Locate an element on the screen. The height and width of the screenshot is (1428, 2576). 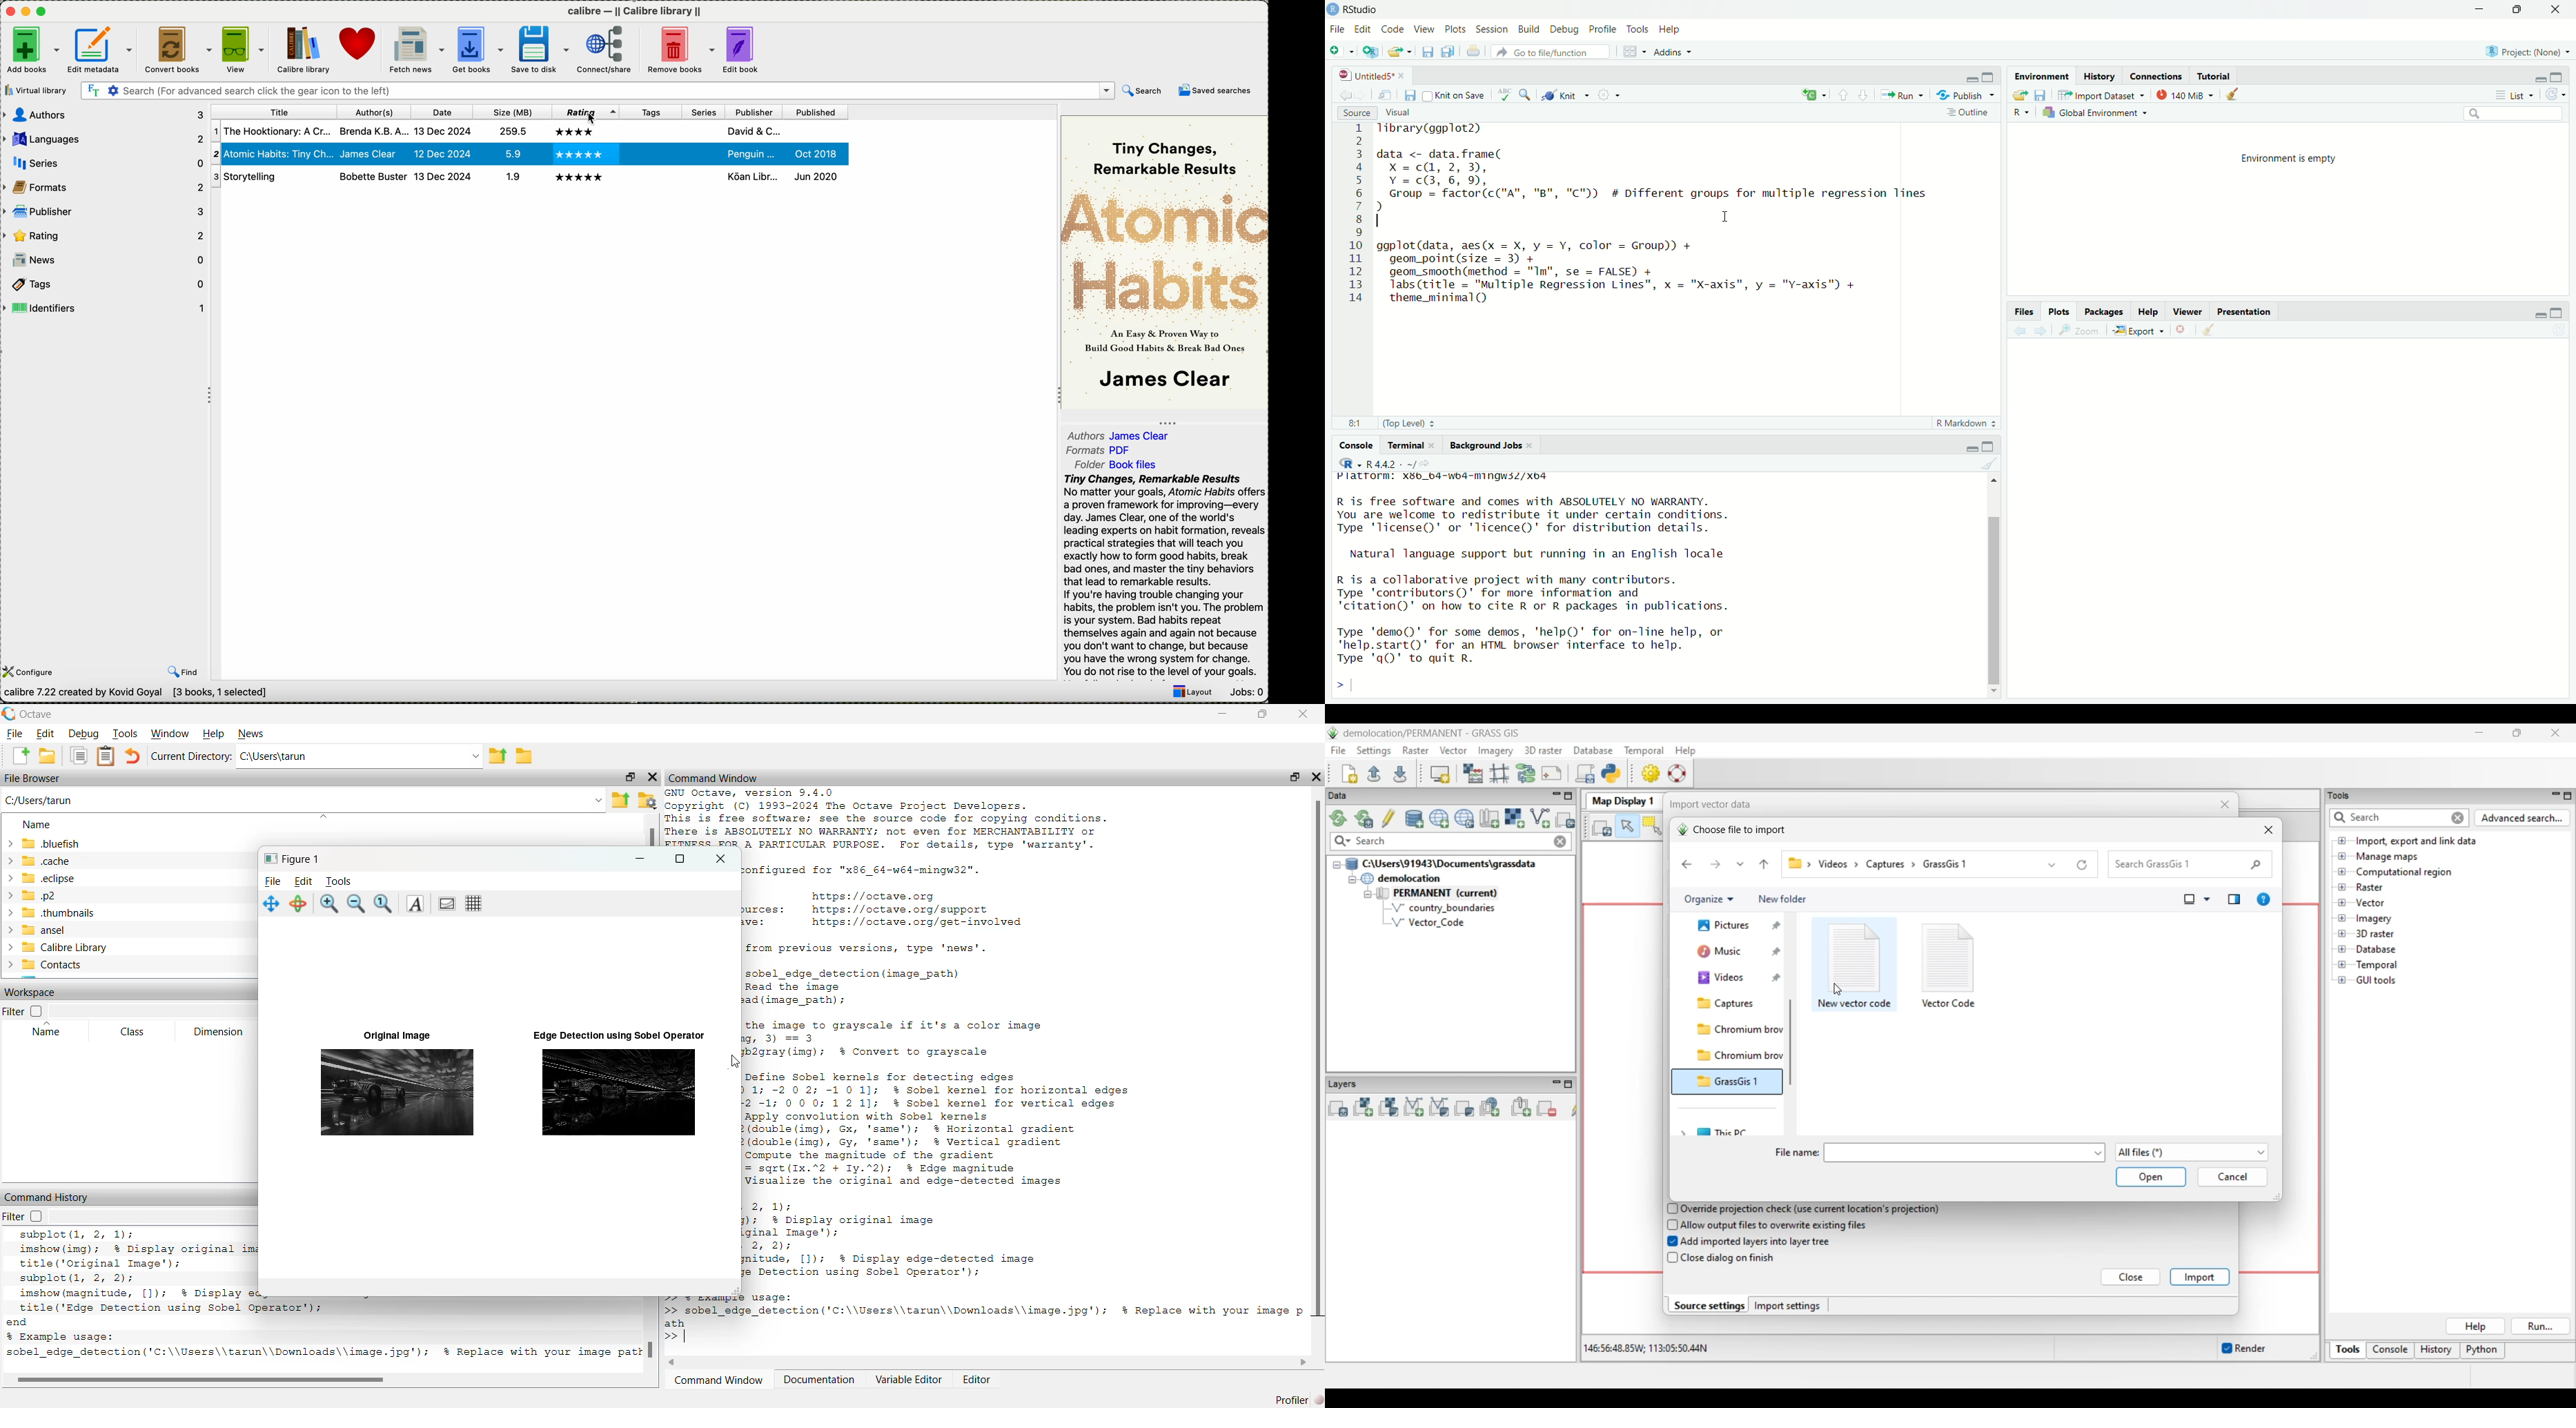
date is located at coordinates (443, 112).